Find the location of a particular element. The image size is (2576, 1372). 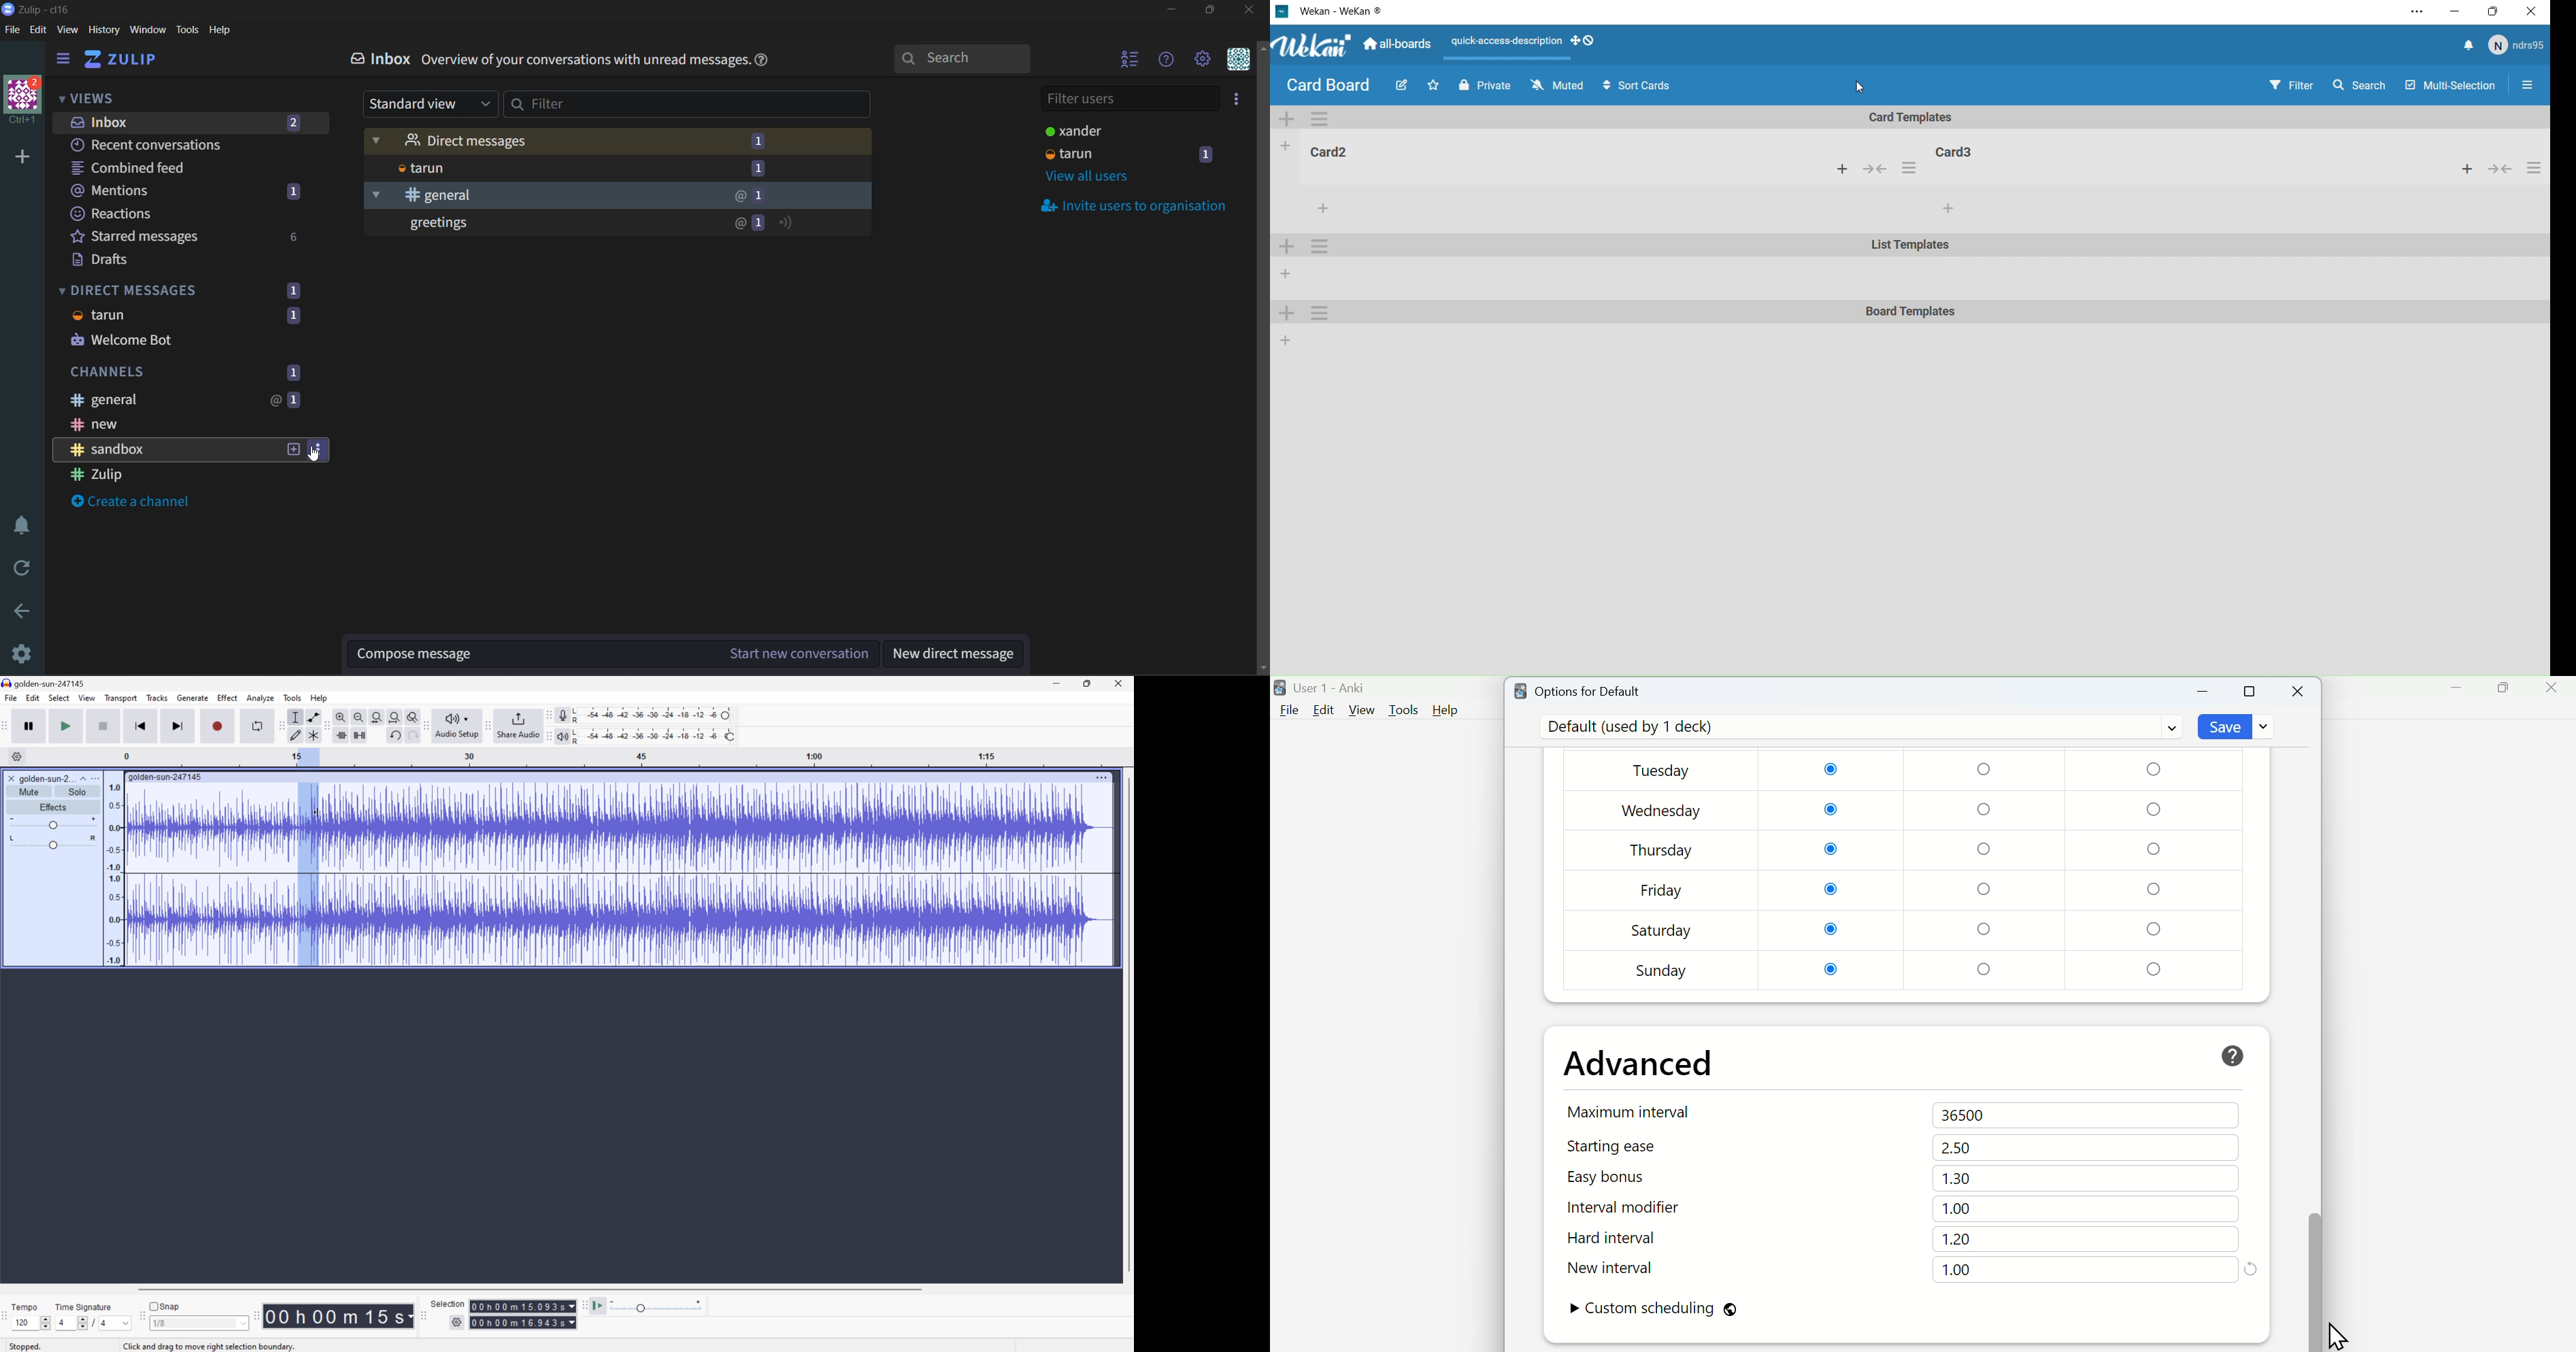

Silence audio selection is located at coordinates (359, 734).